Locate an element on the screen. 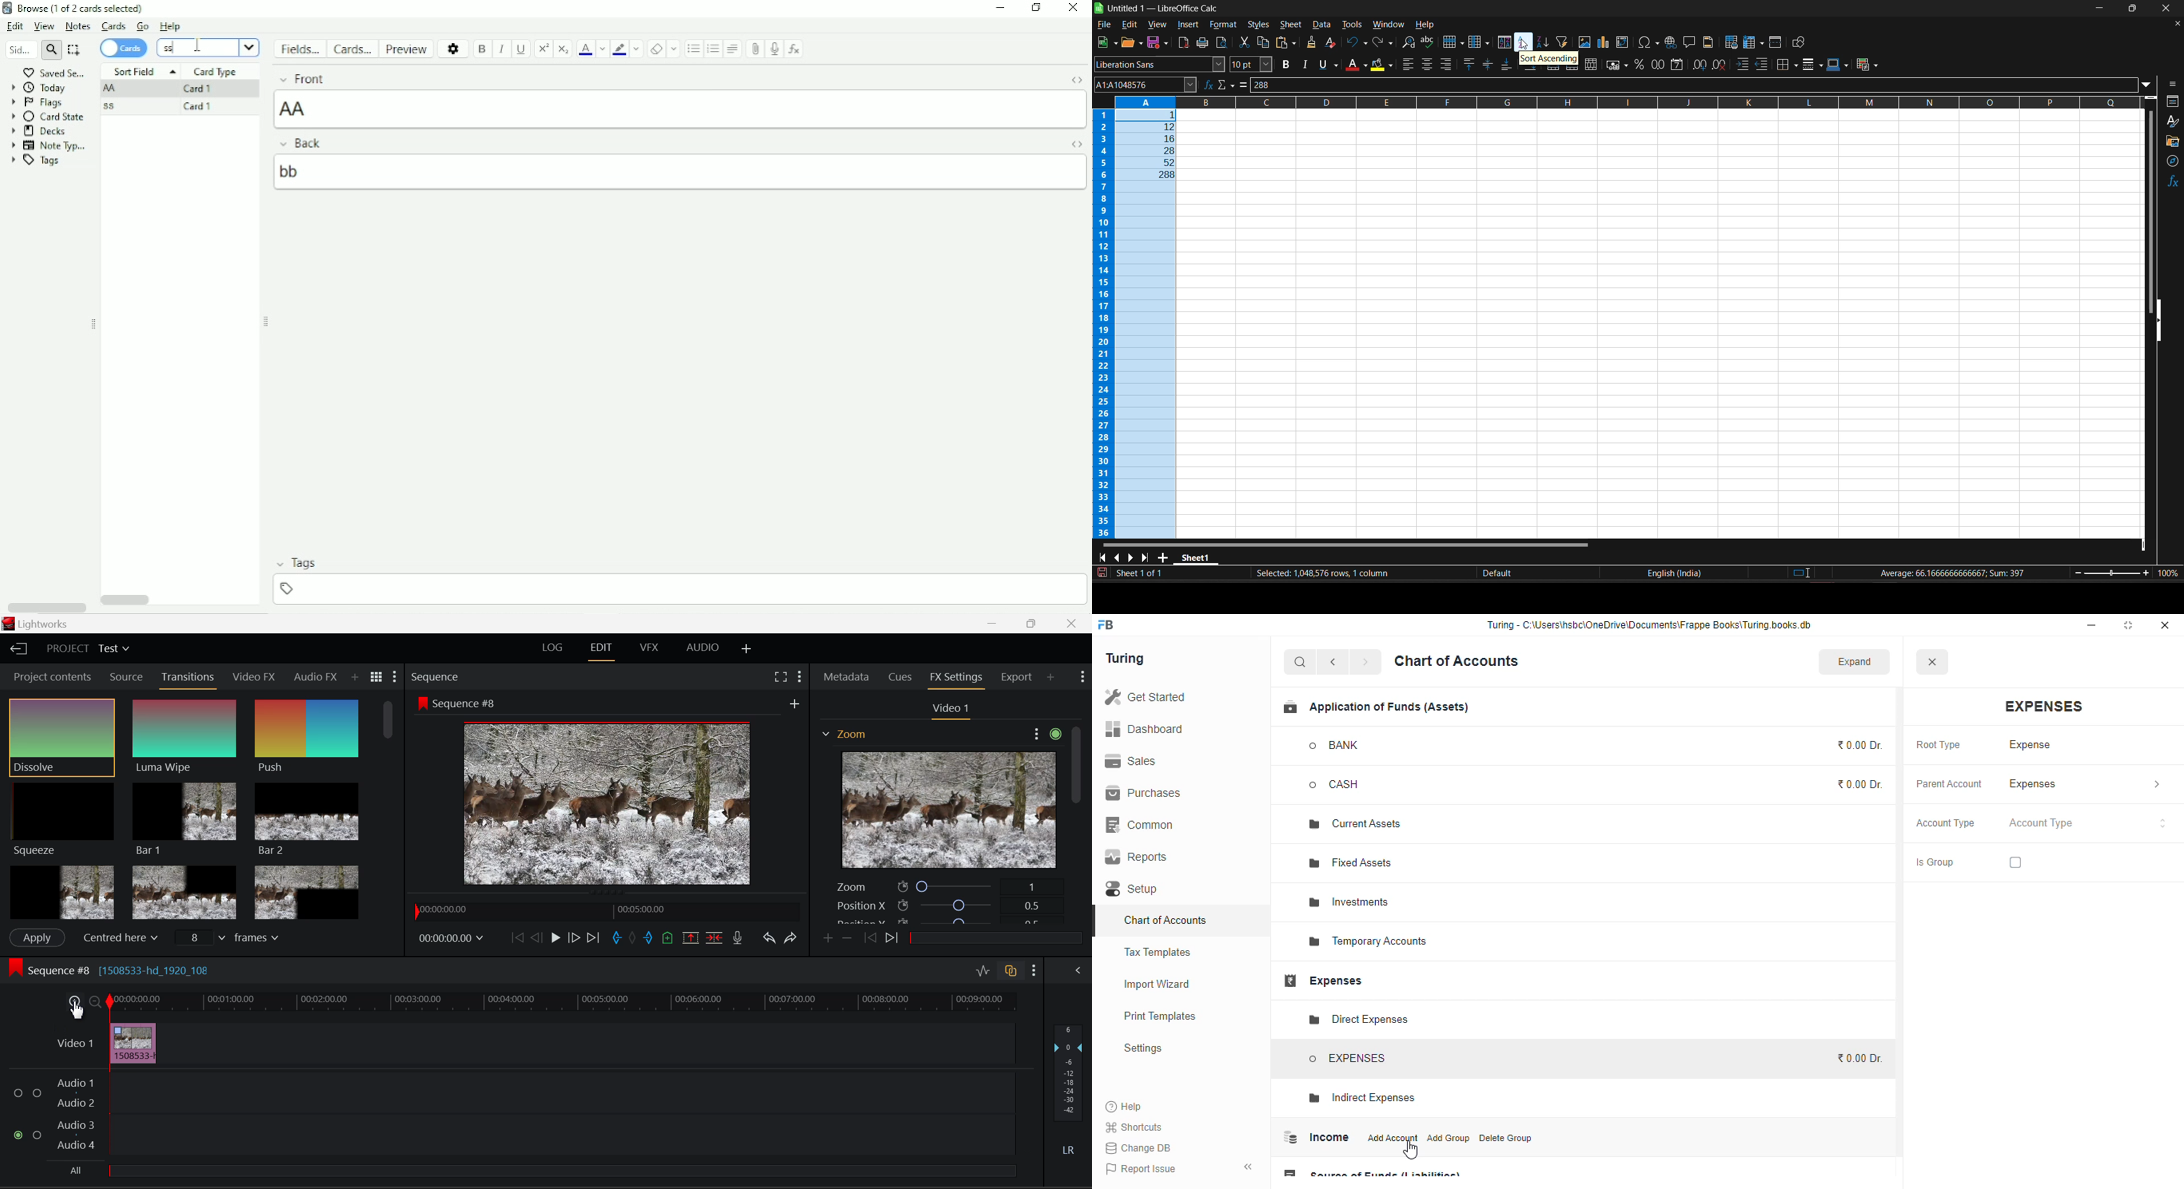  Transitions is located at coordinates (190, 678).